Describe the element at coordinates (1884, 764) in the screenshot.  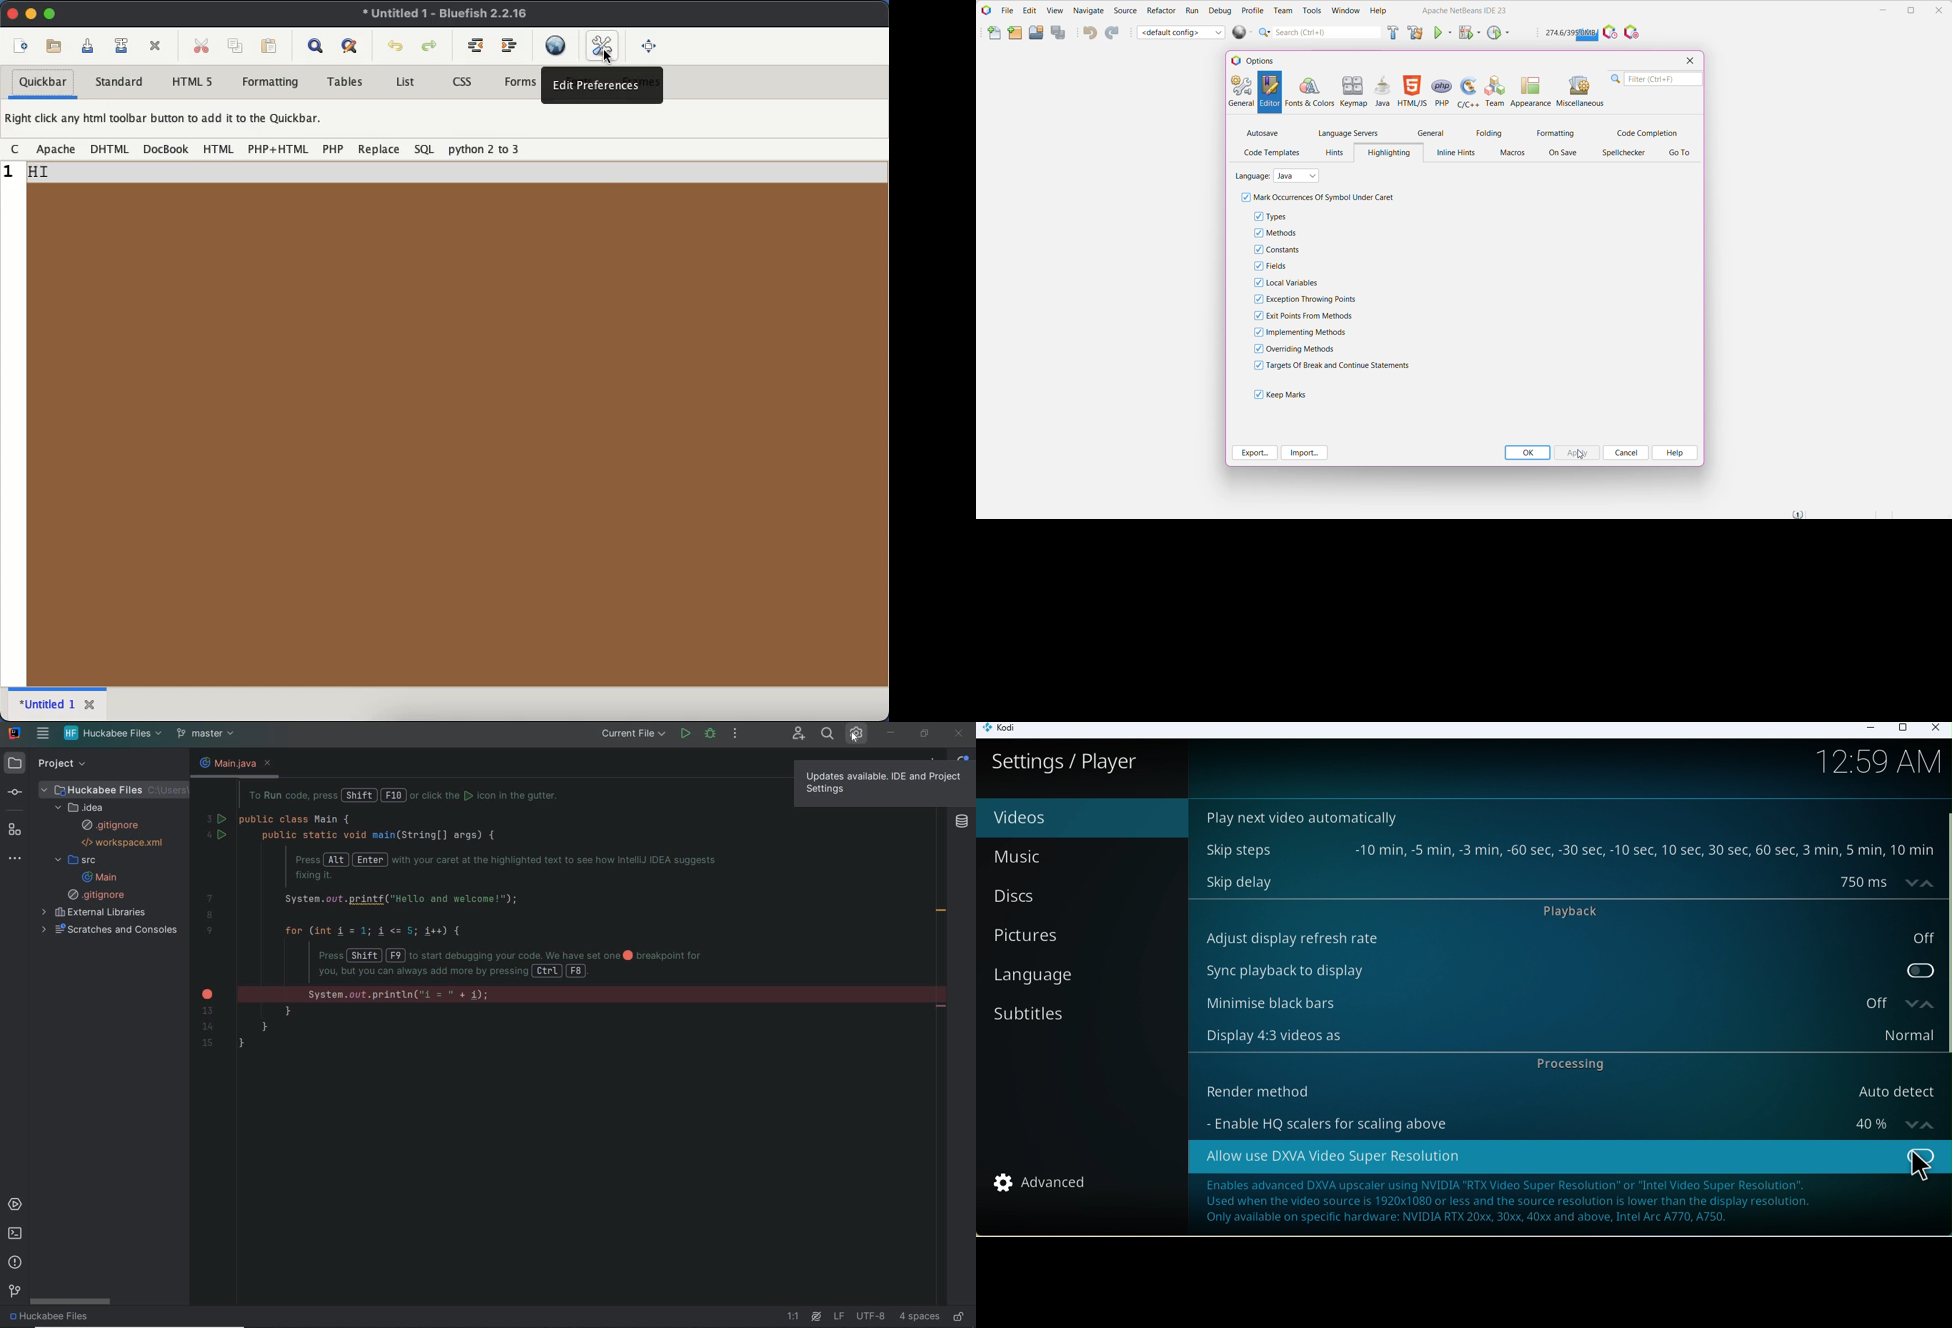
I see `Time` at that location.